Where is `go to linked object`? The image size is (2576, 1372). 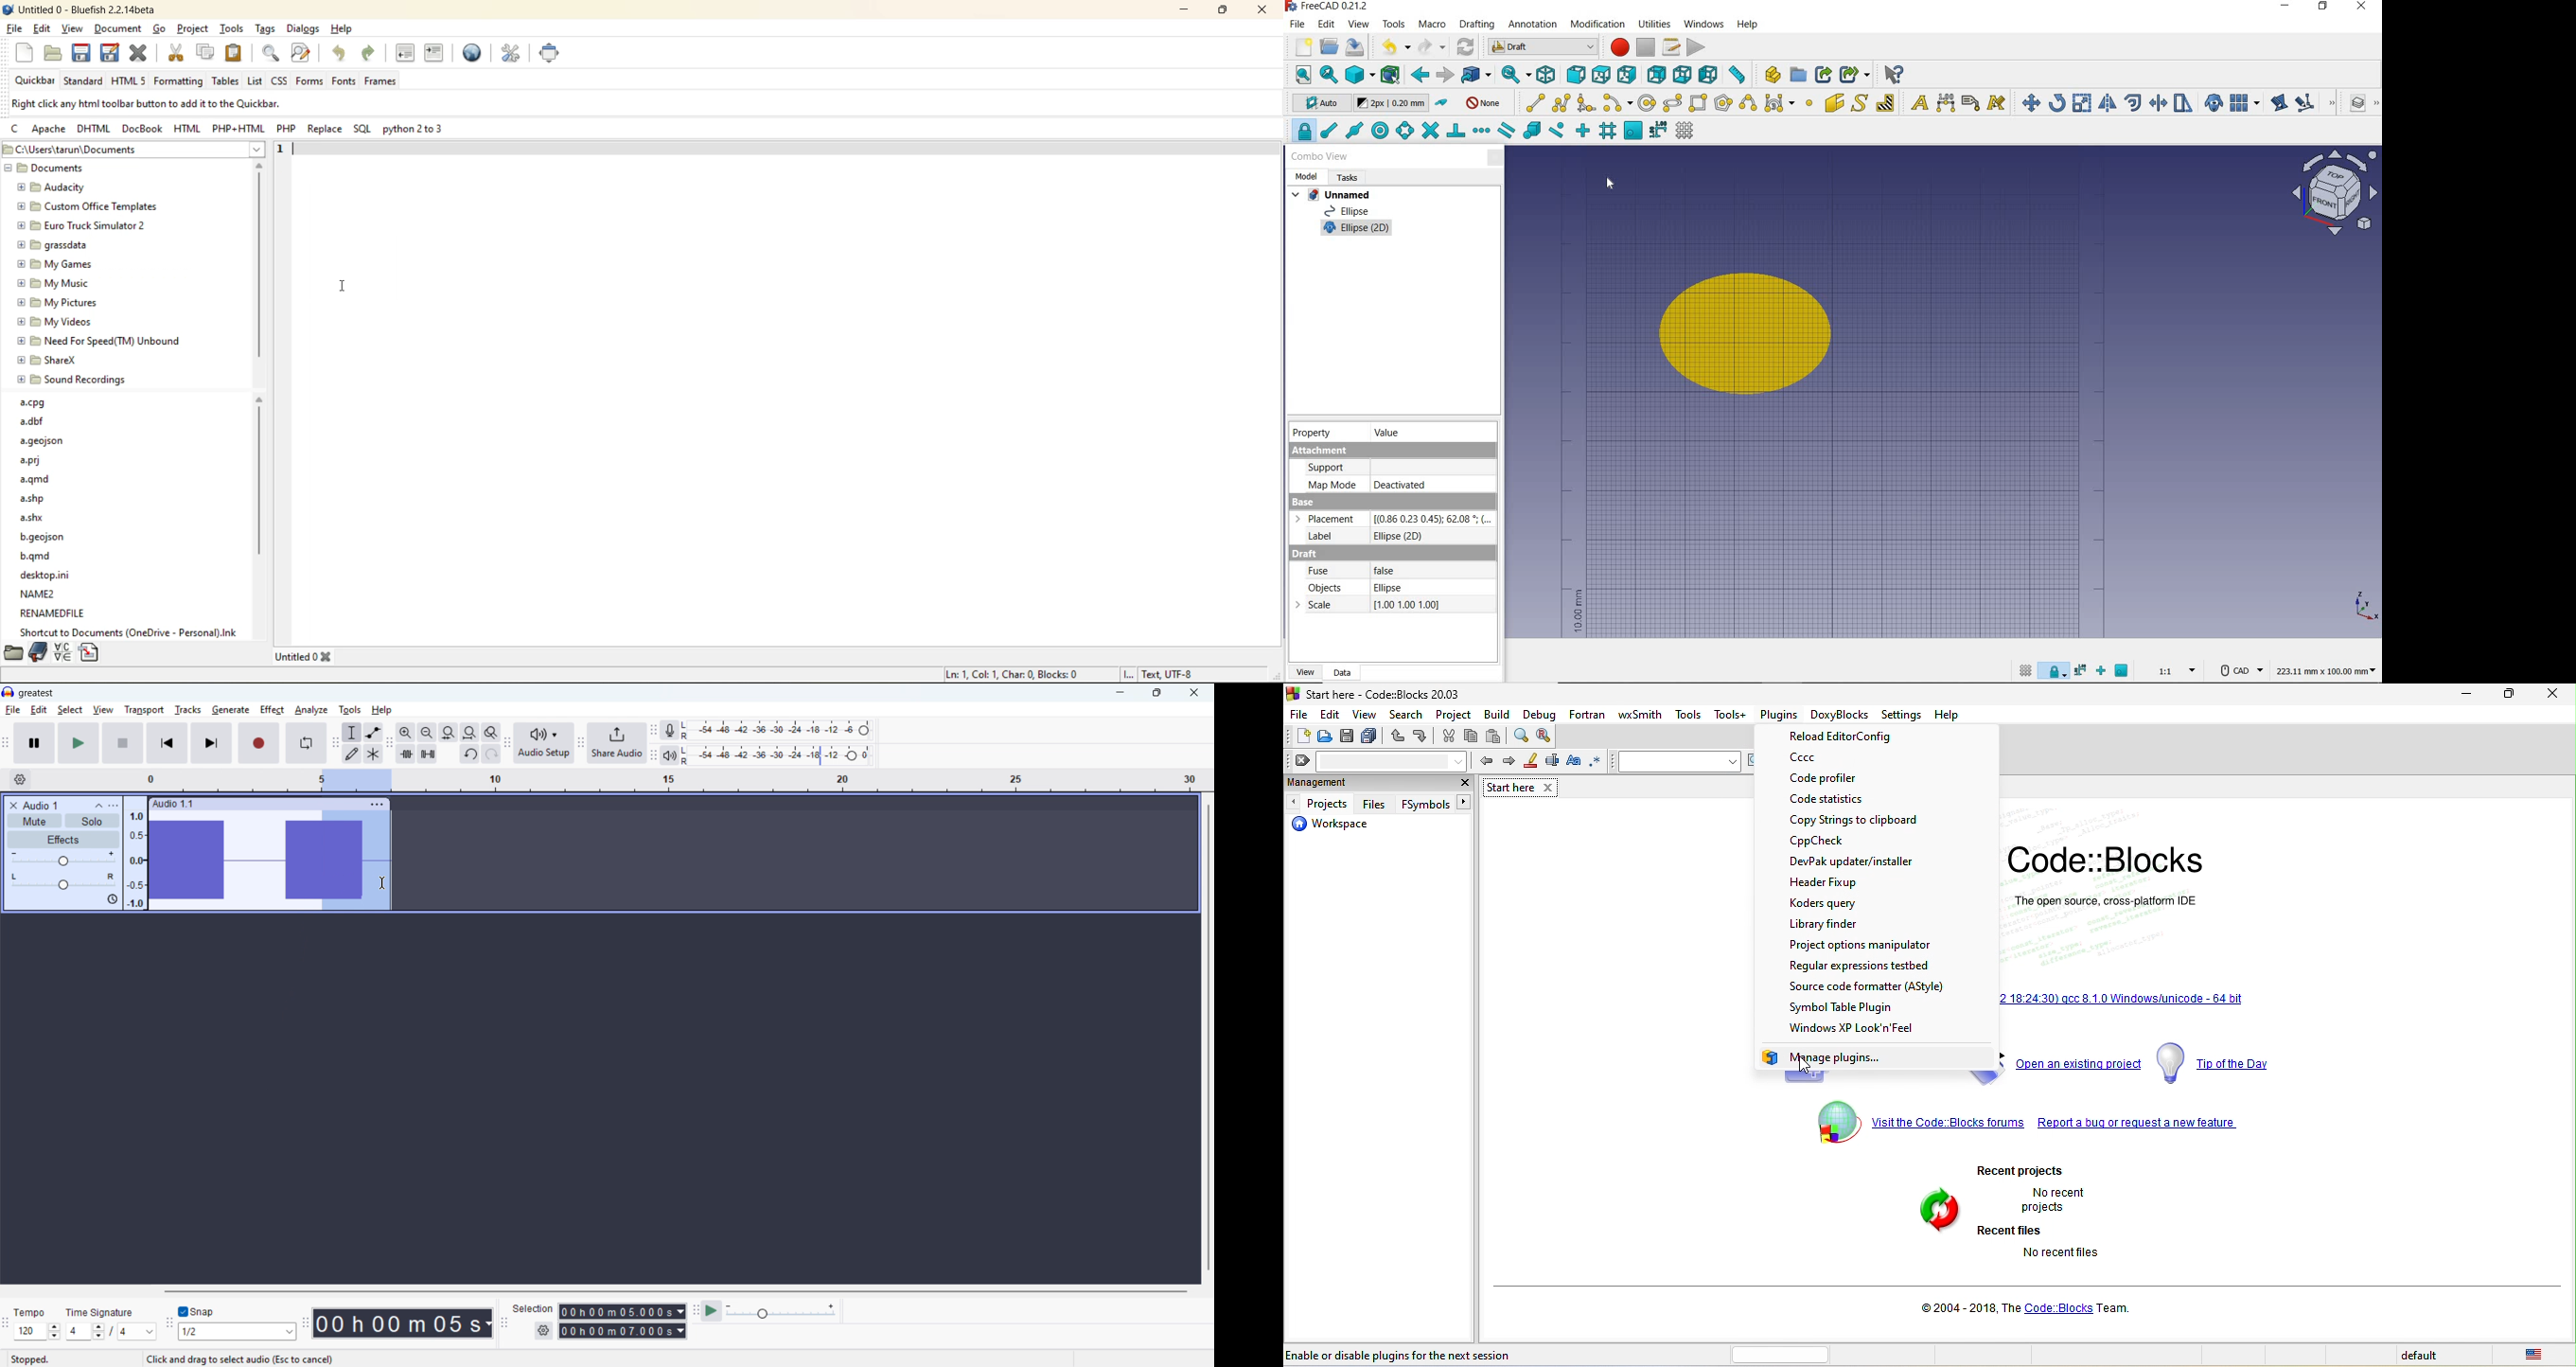 go to linked object is located at coordinates (1476, 76).